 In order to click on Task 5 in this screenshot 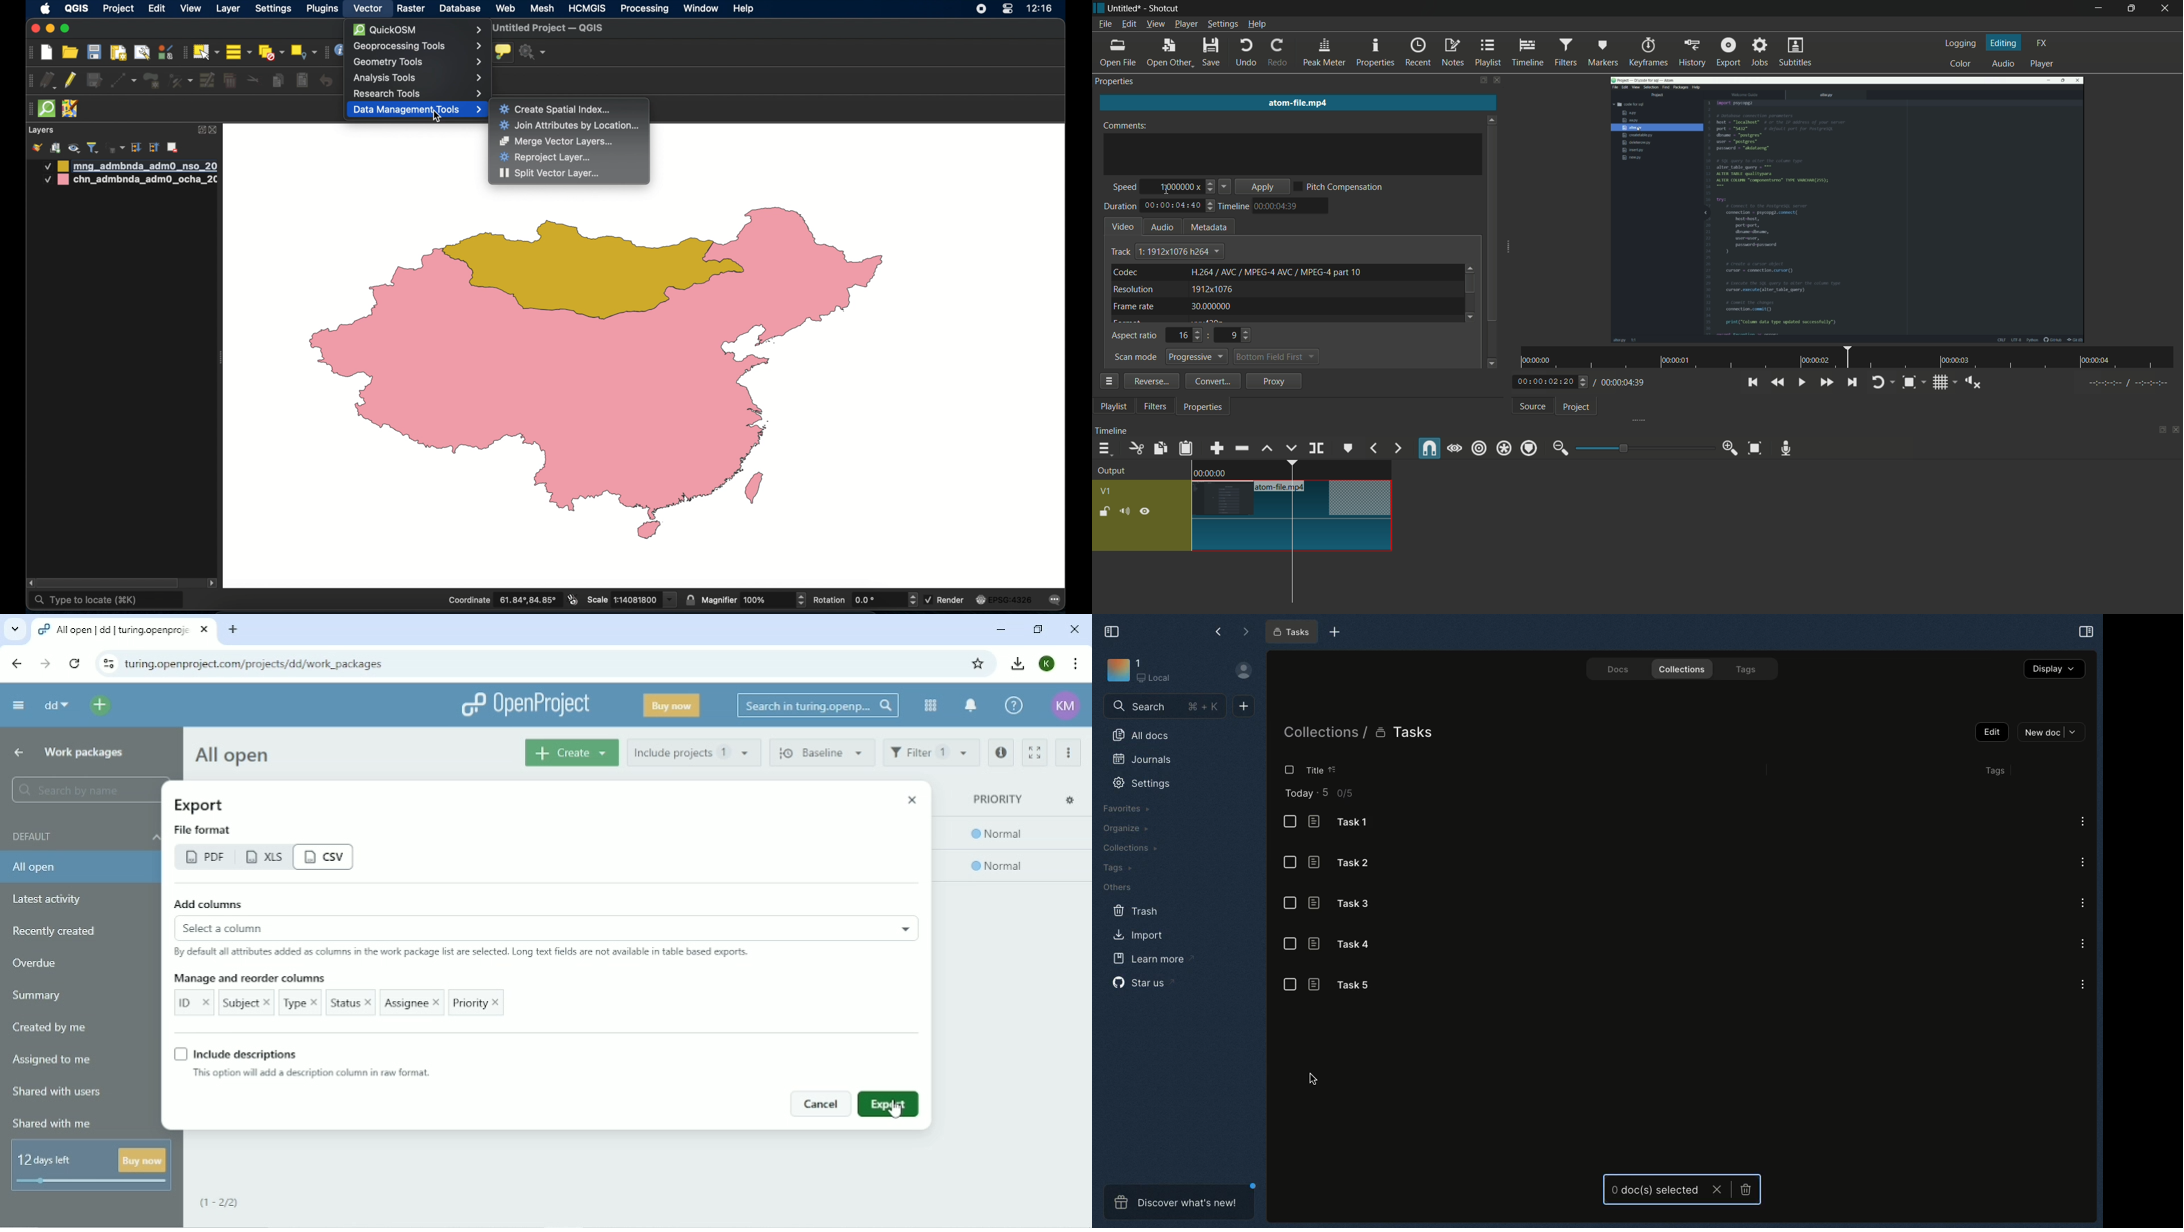, I will do `click(1350, 985)`.